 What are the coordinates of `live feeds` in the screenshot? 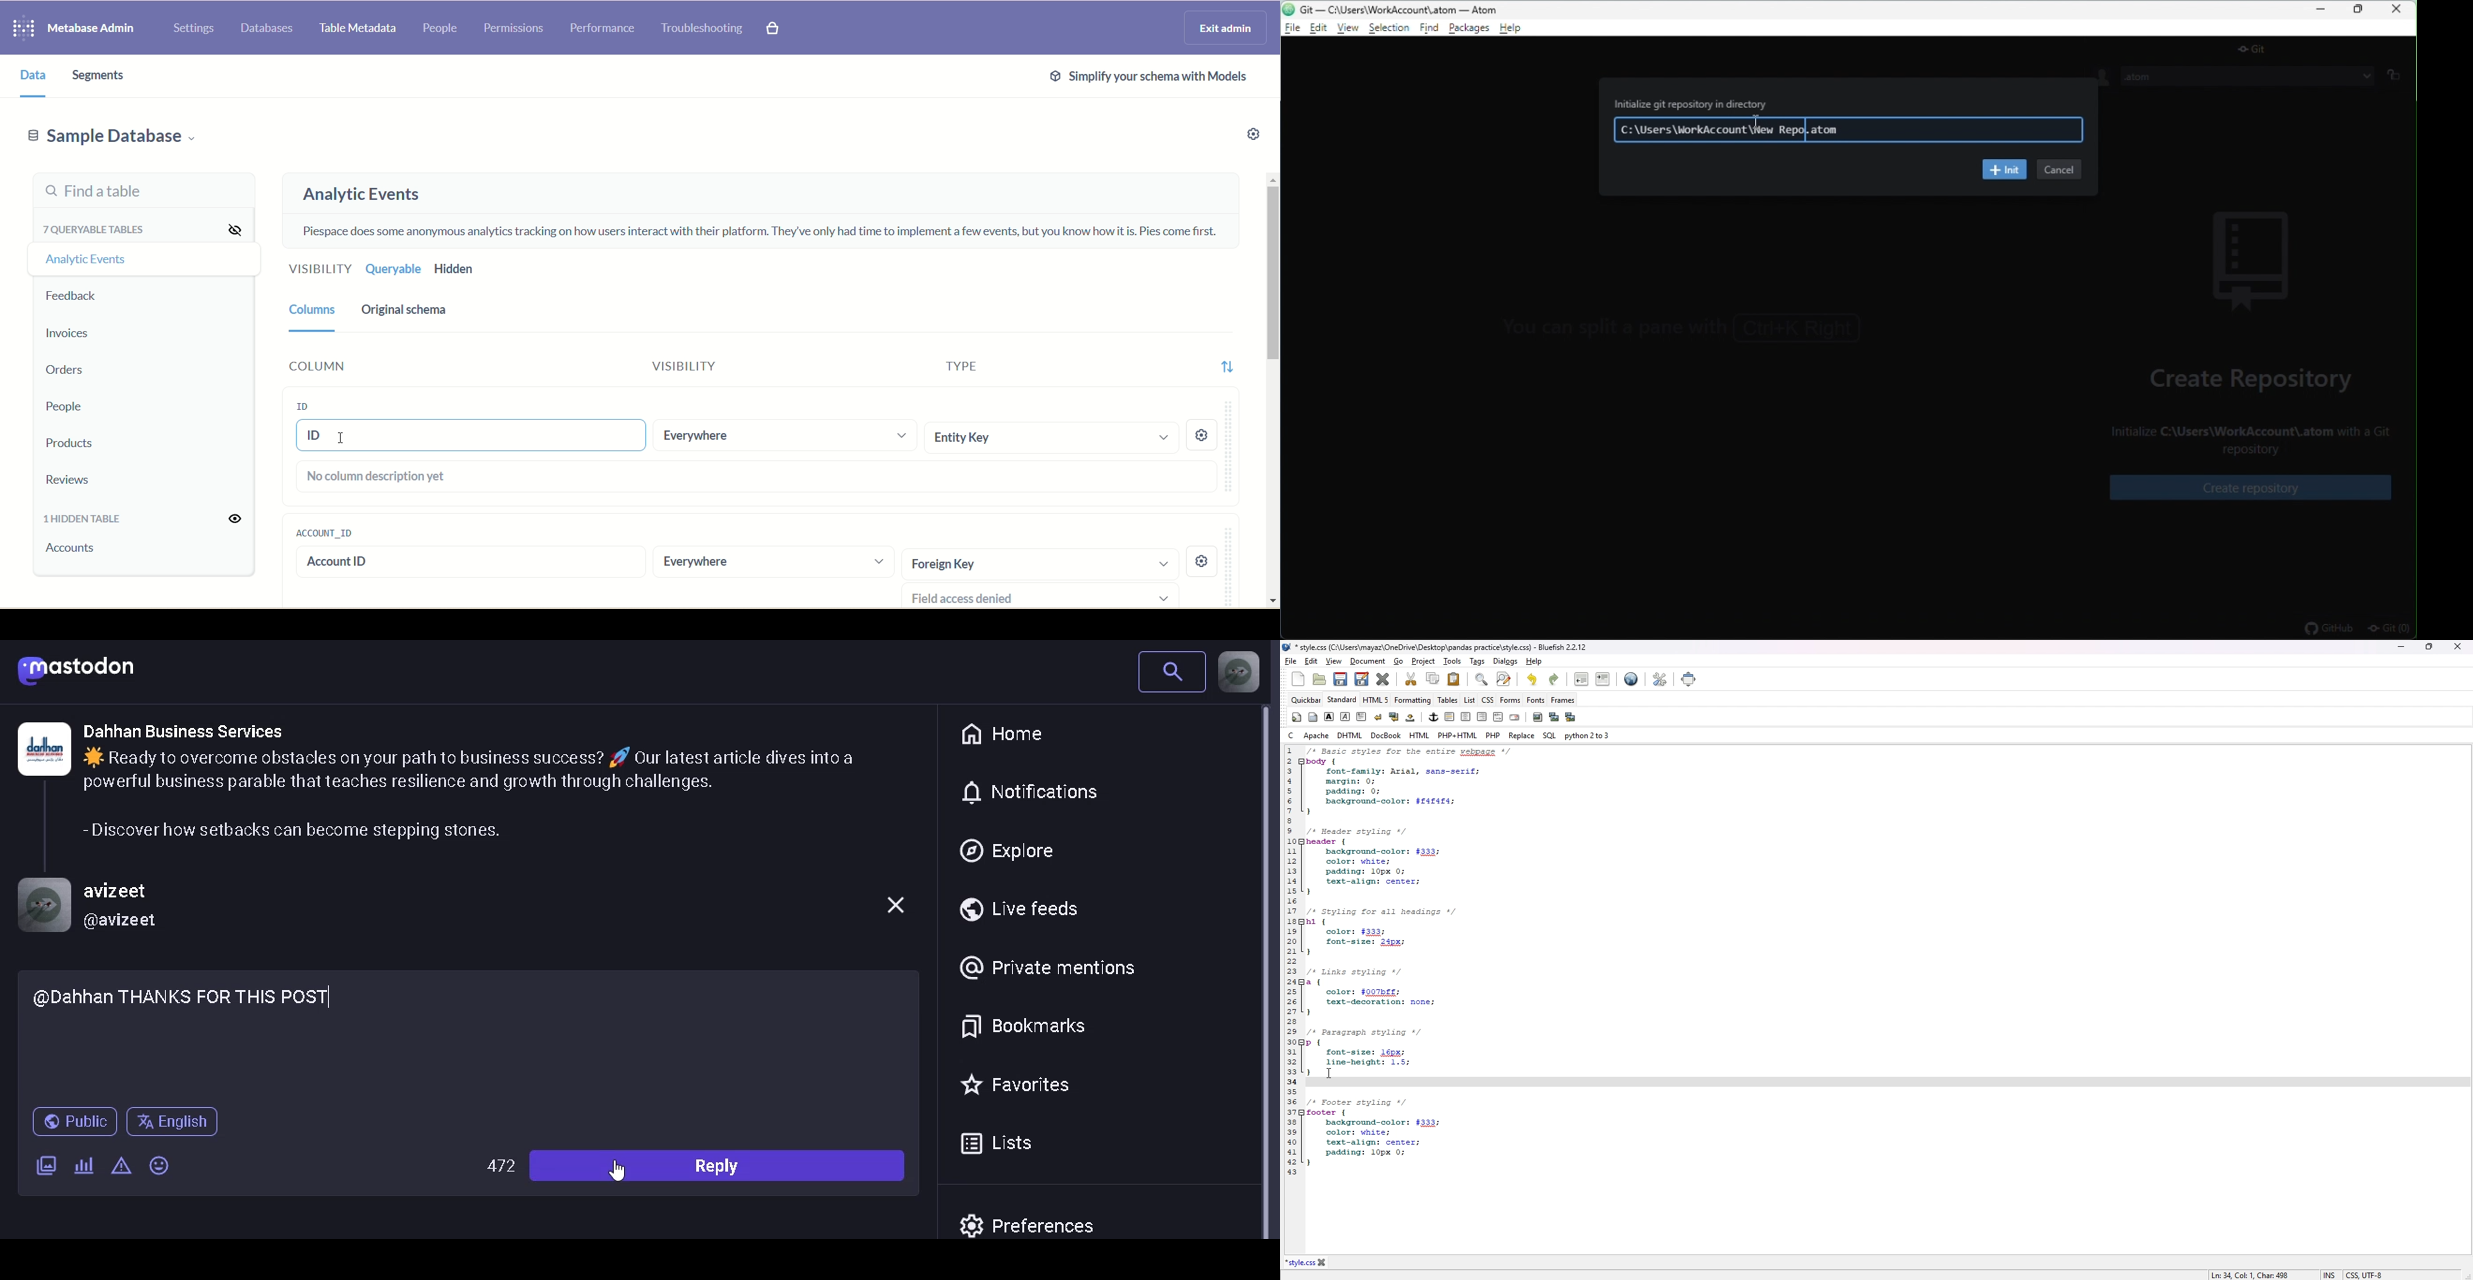 It's located at (1029, 910).